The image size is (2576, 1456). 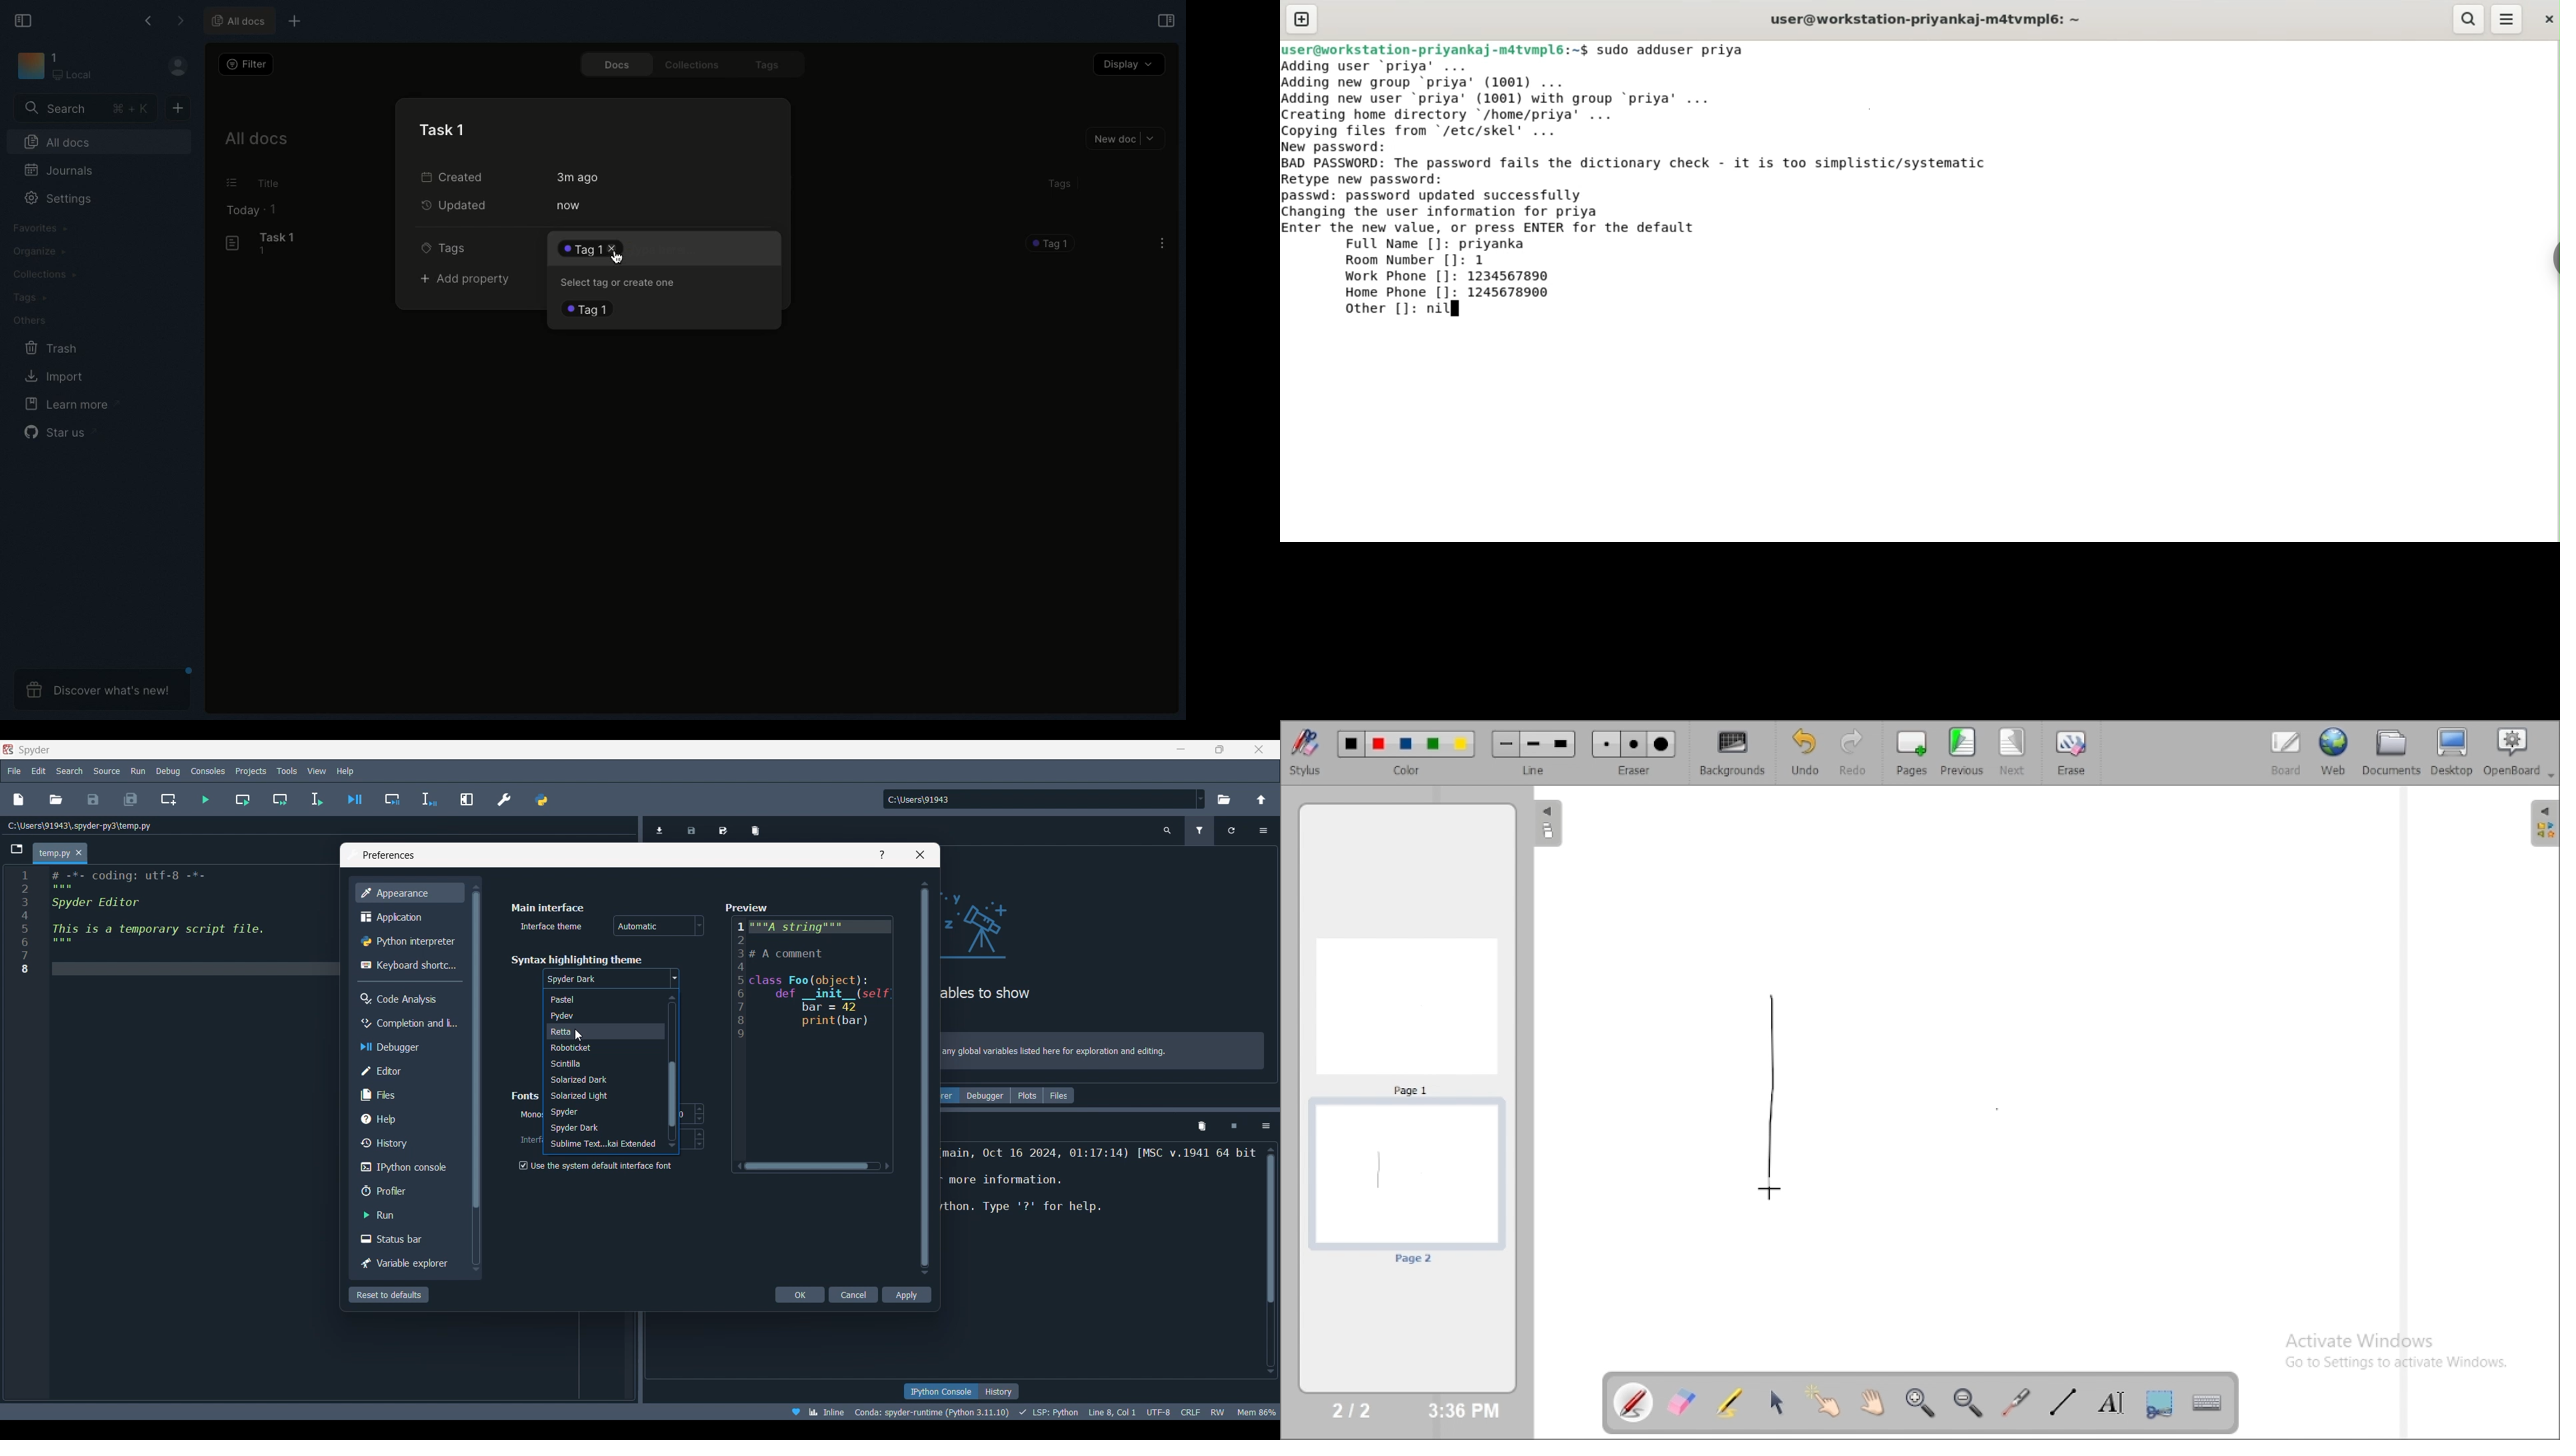 I want to click on Variable explorer, so click(x=407, y=1264).